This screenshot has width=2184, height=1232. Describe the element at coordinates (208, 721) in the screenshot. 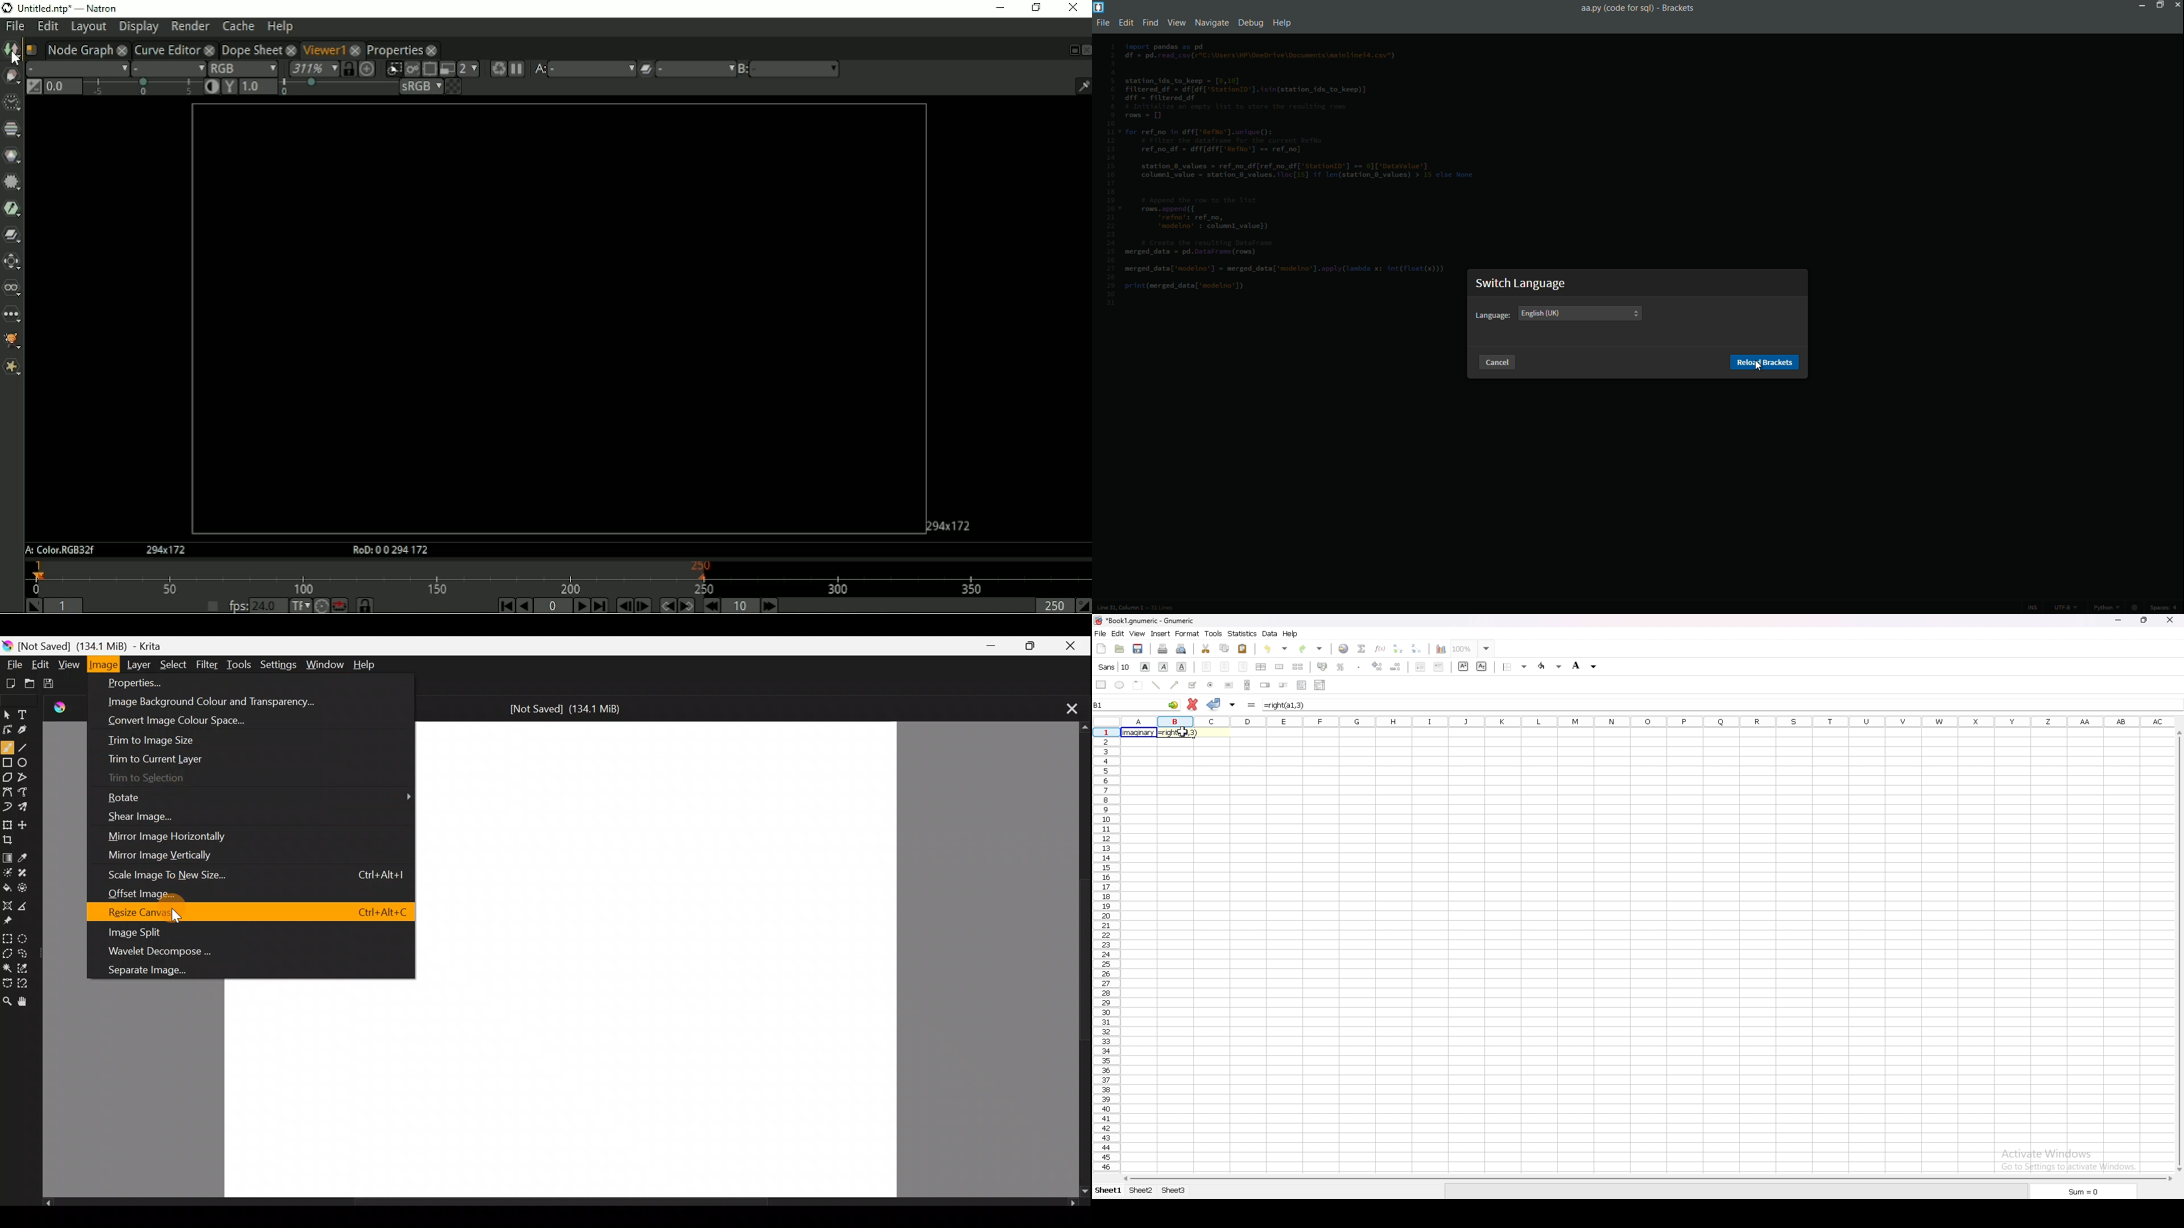

I see `Convert image colour space` at that location.